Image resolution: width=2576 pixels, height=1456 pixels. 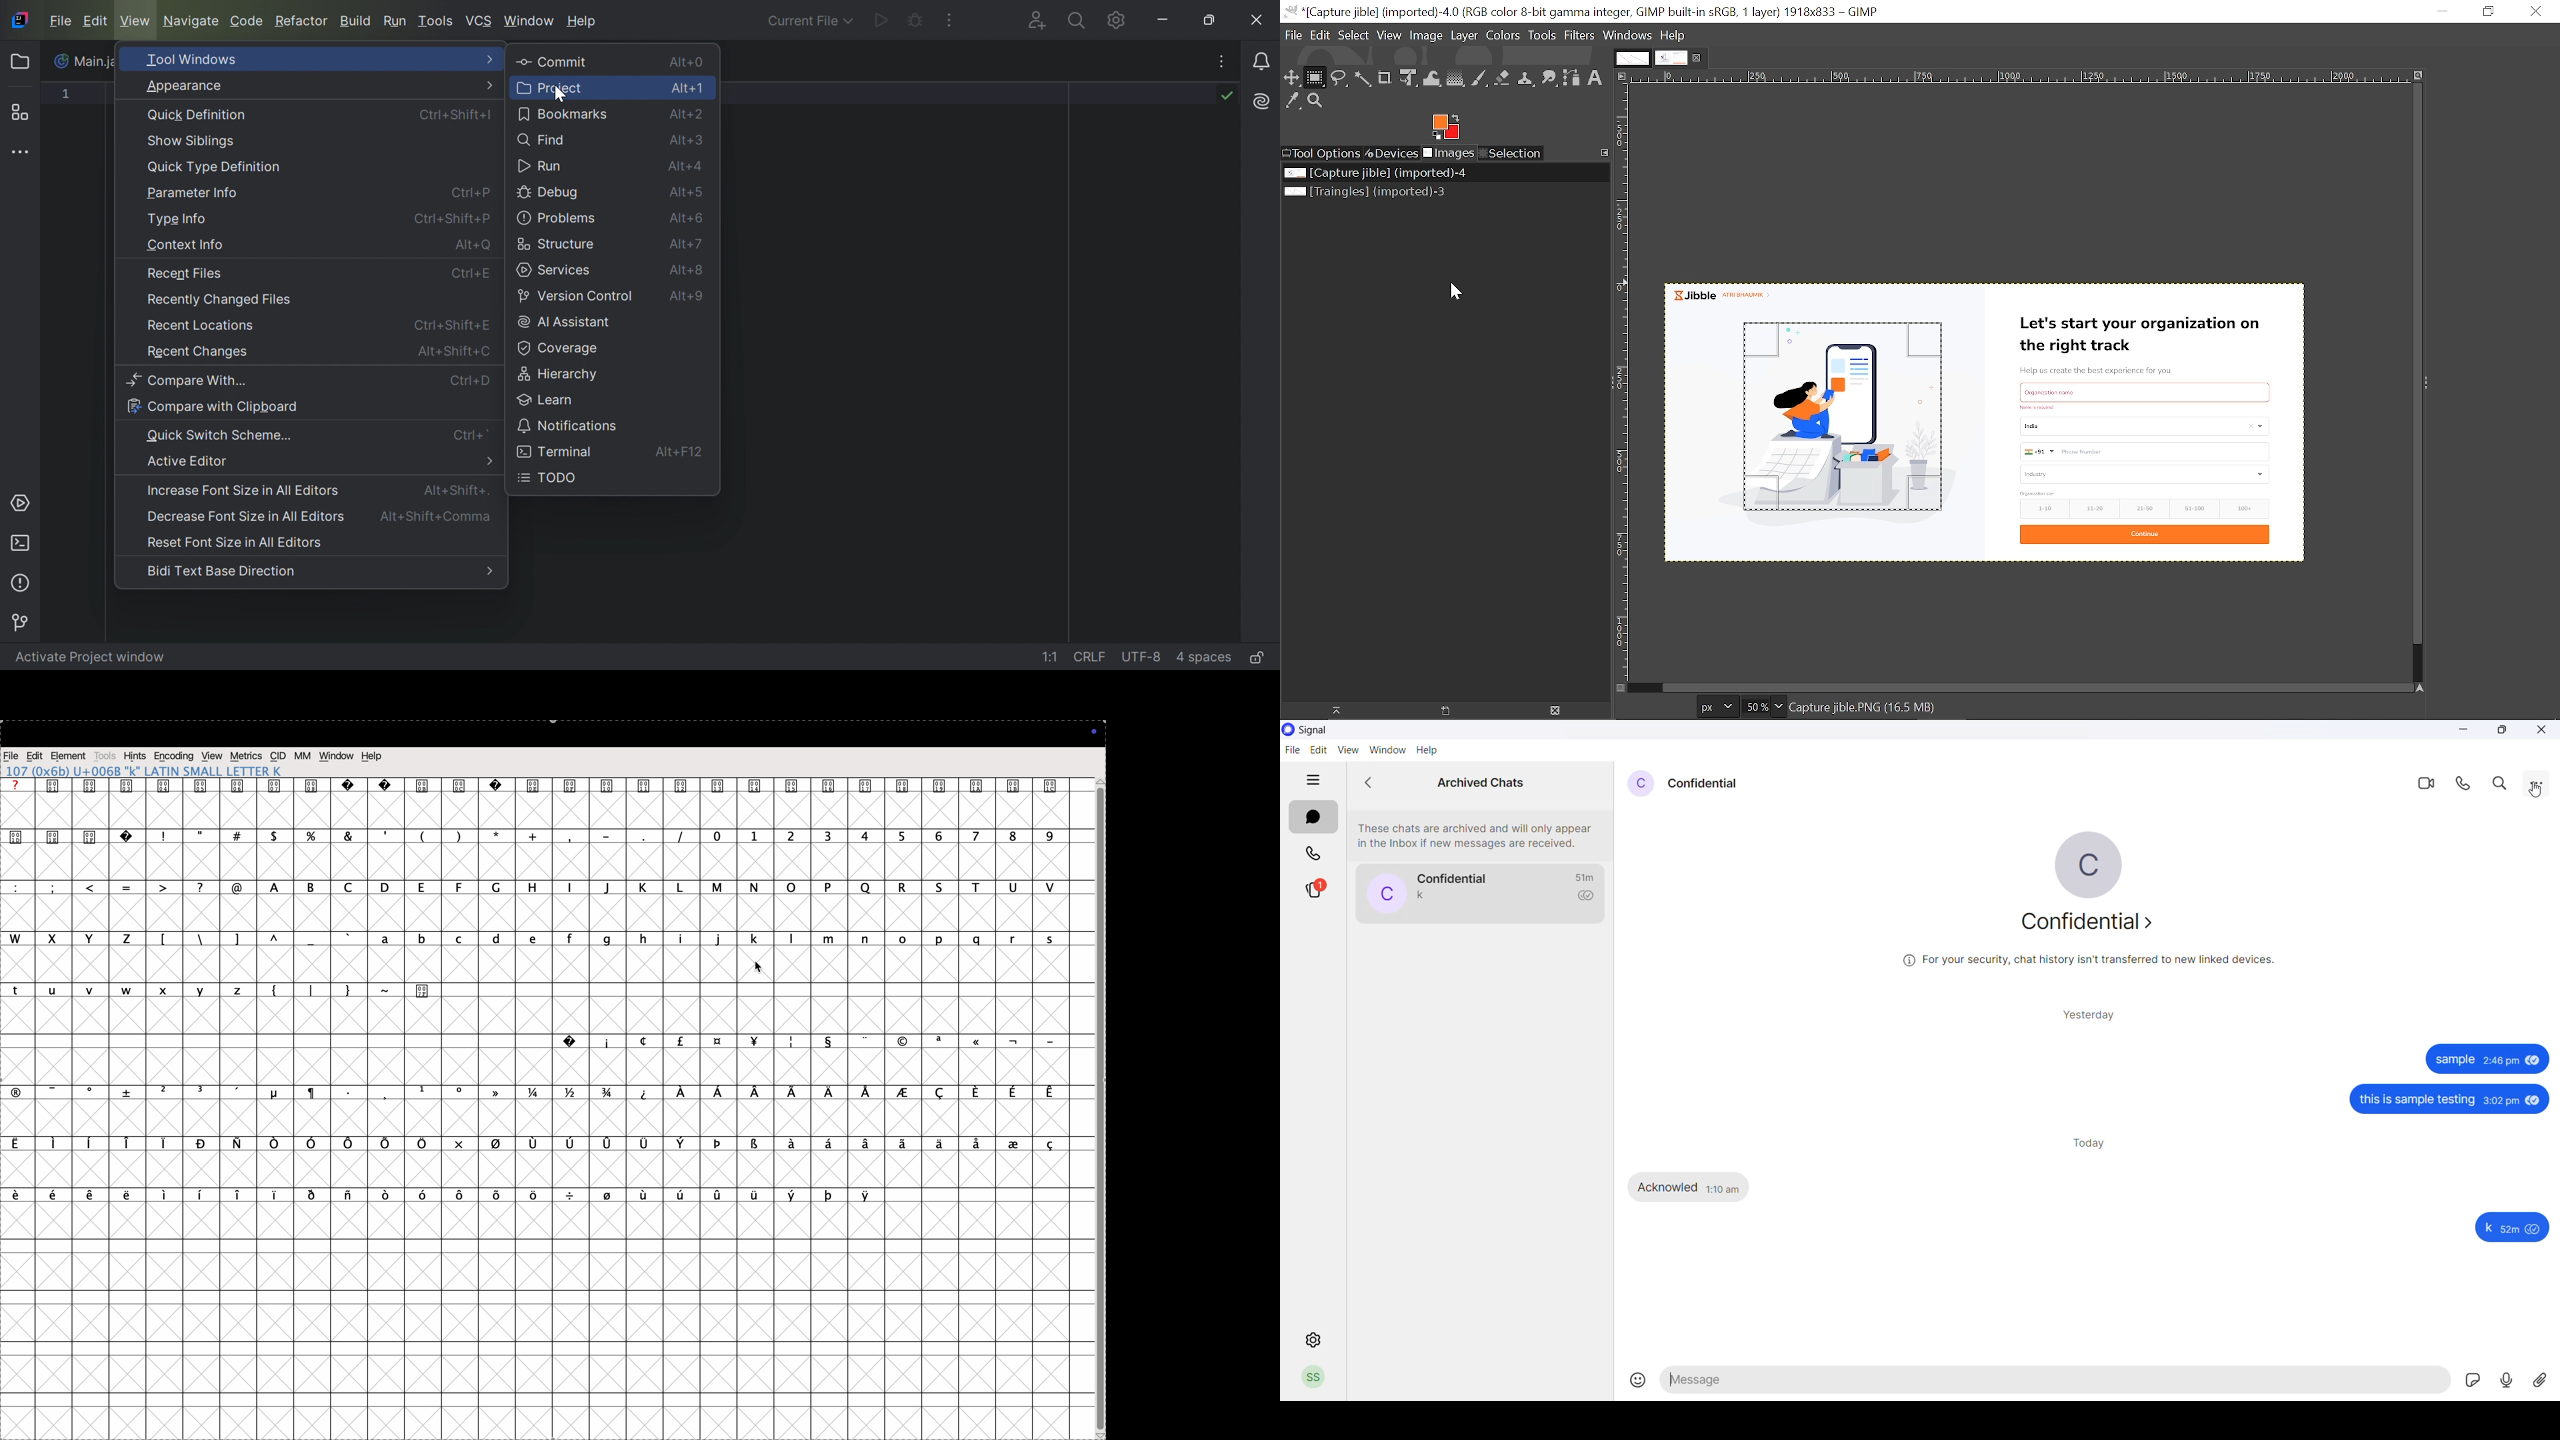 What do you see at coordinates (1583, 11) in the screenshot?
I see `Current window` at bounding box center [1583, 11].